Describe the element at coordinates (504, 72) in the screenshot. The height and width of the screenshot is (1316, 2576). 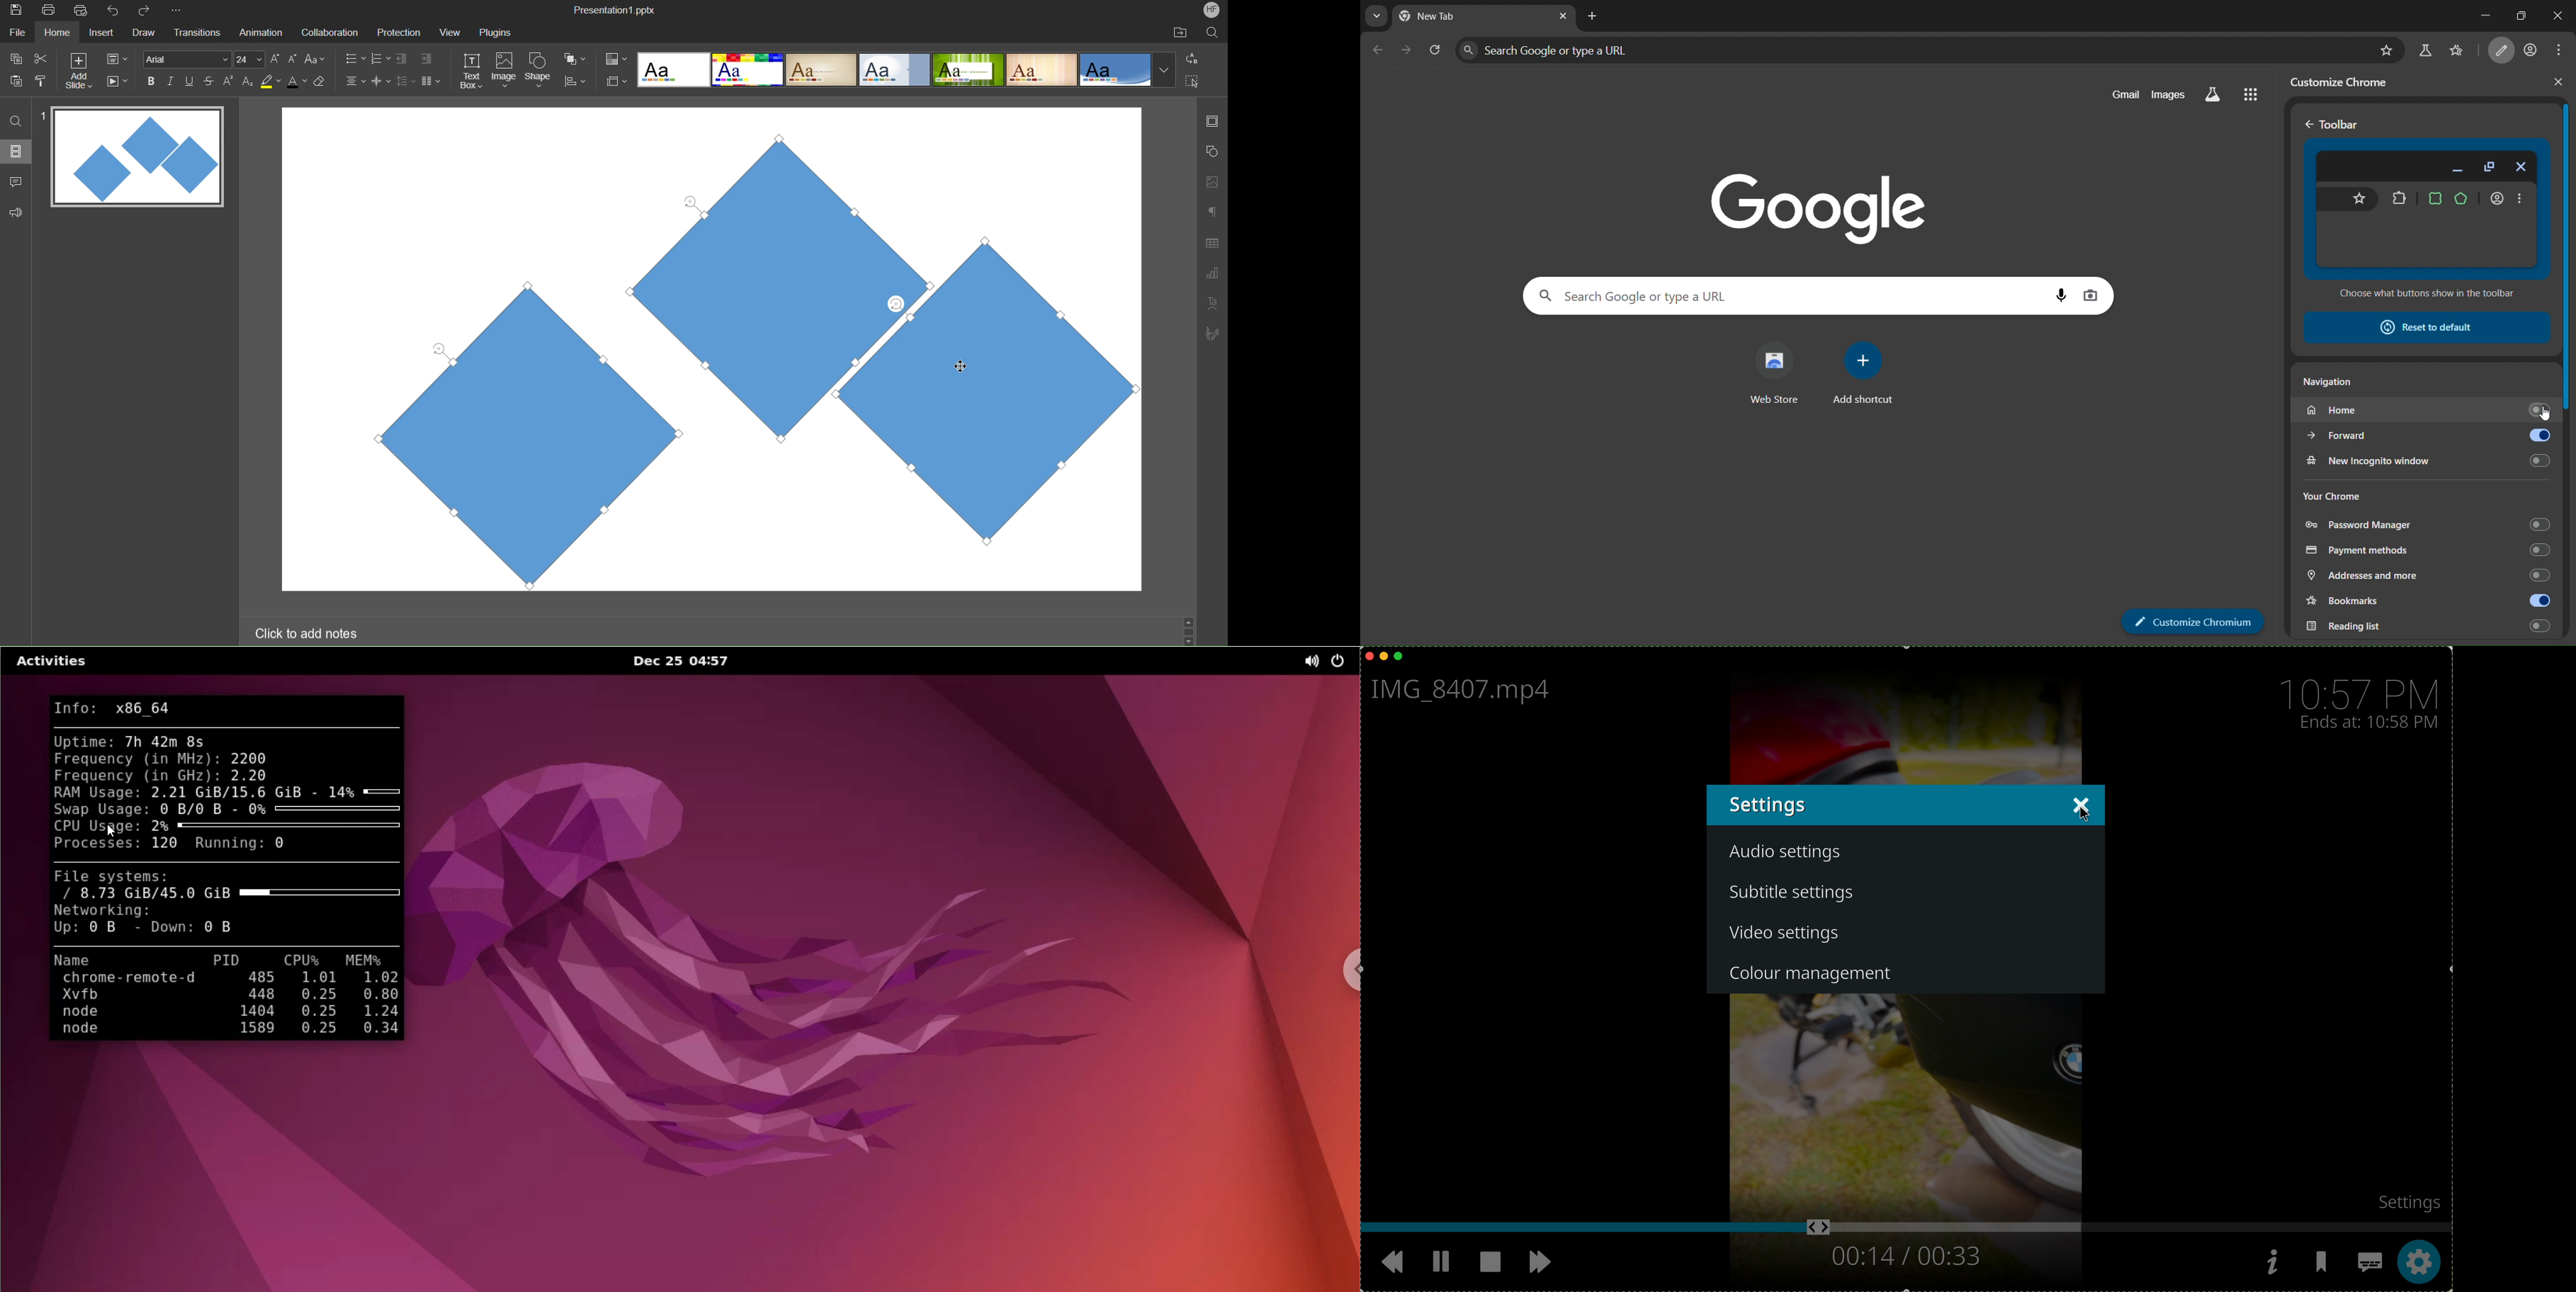
I see `Image` at that location.